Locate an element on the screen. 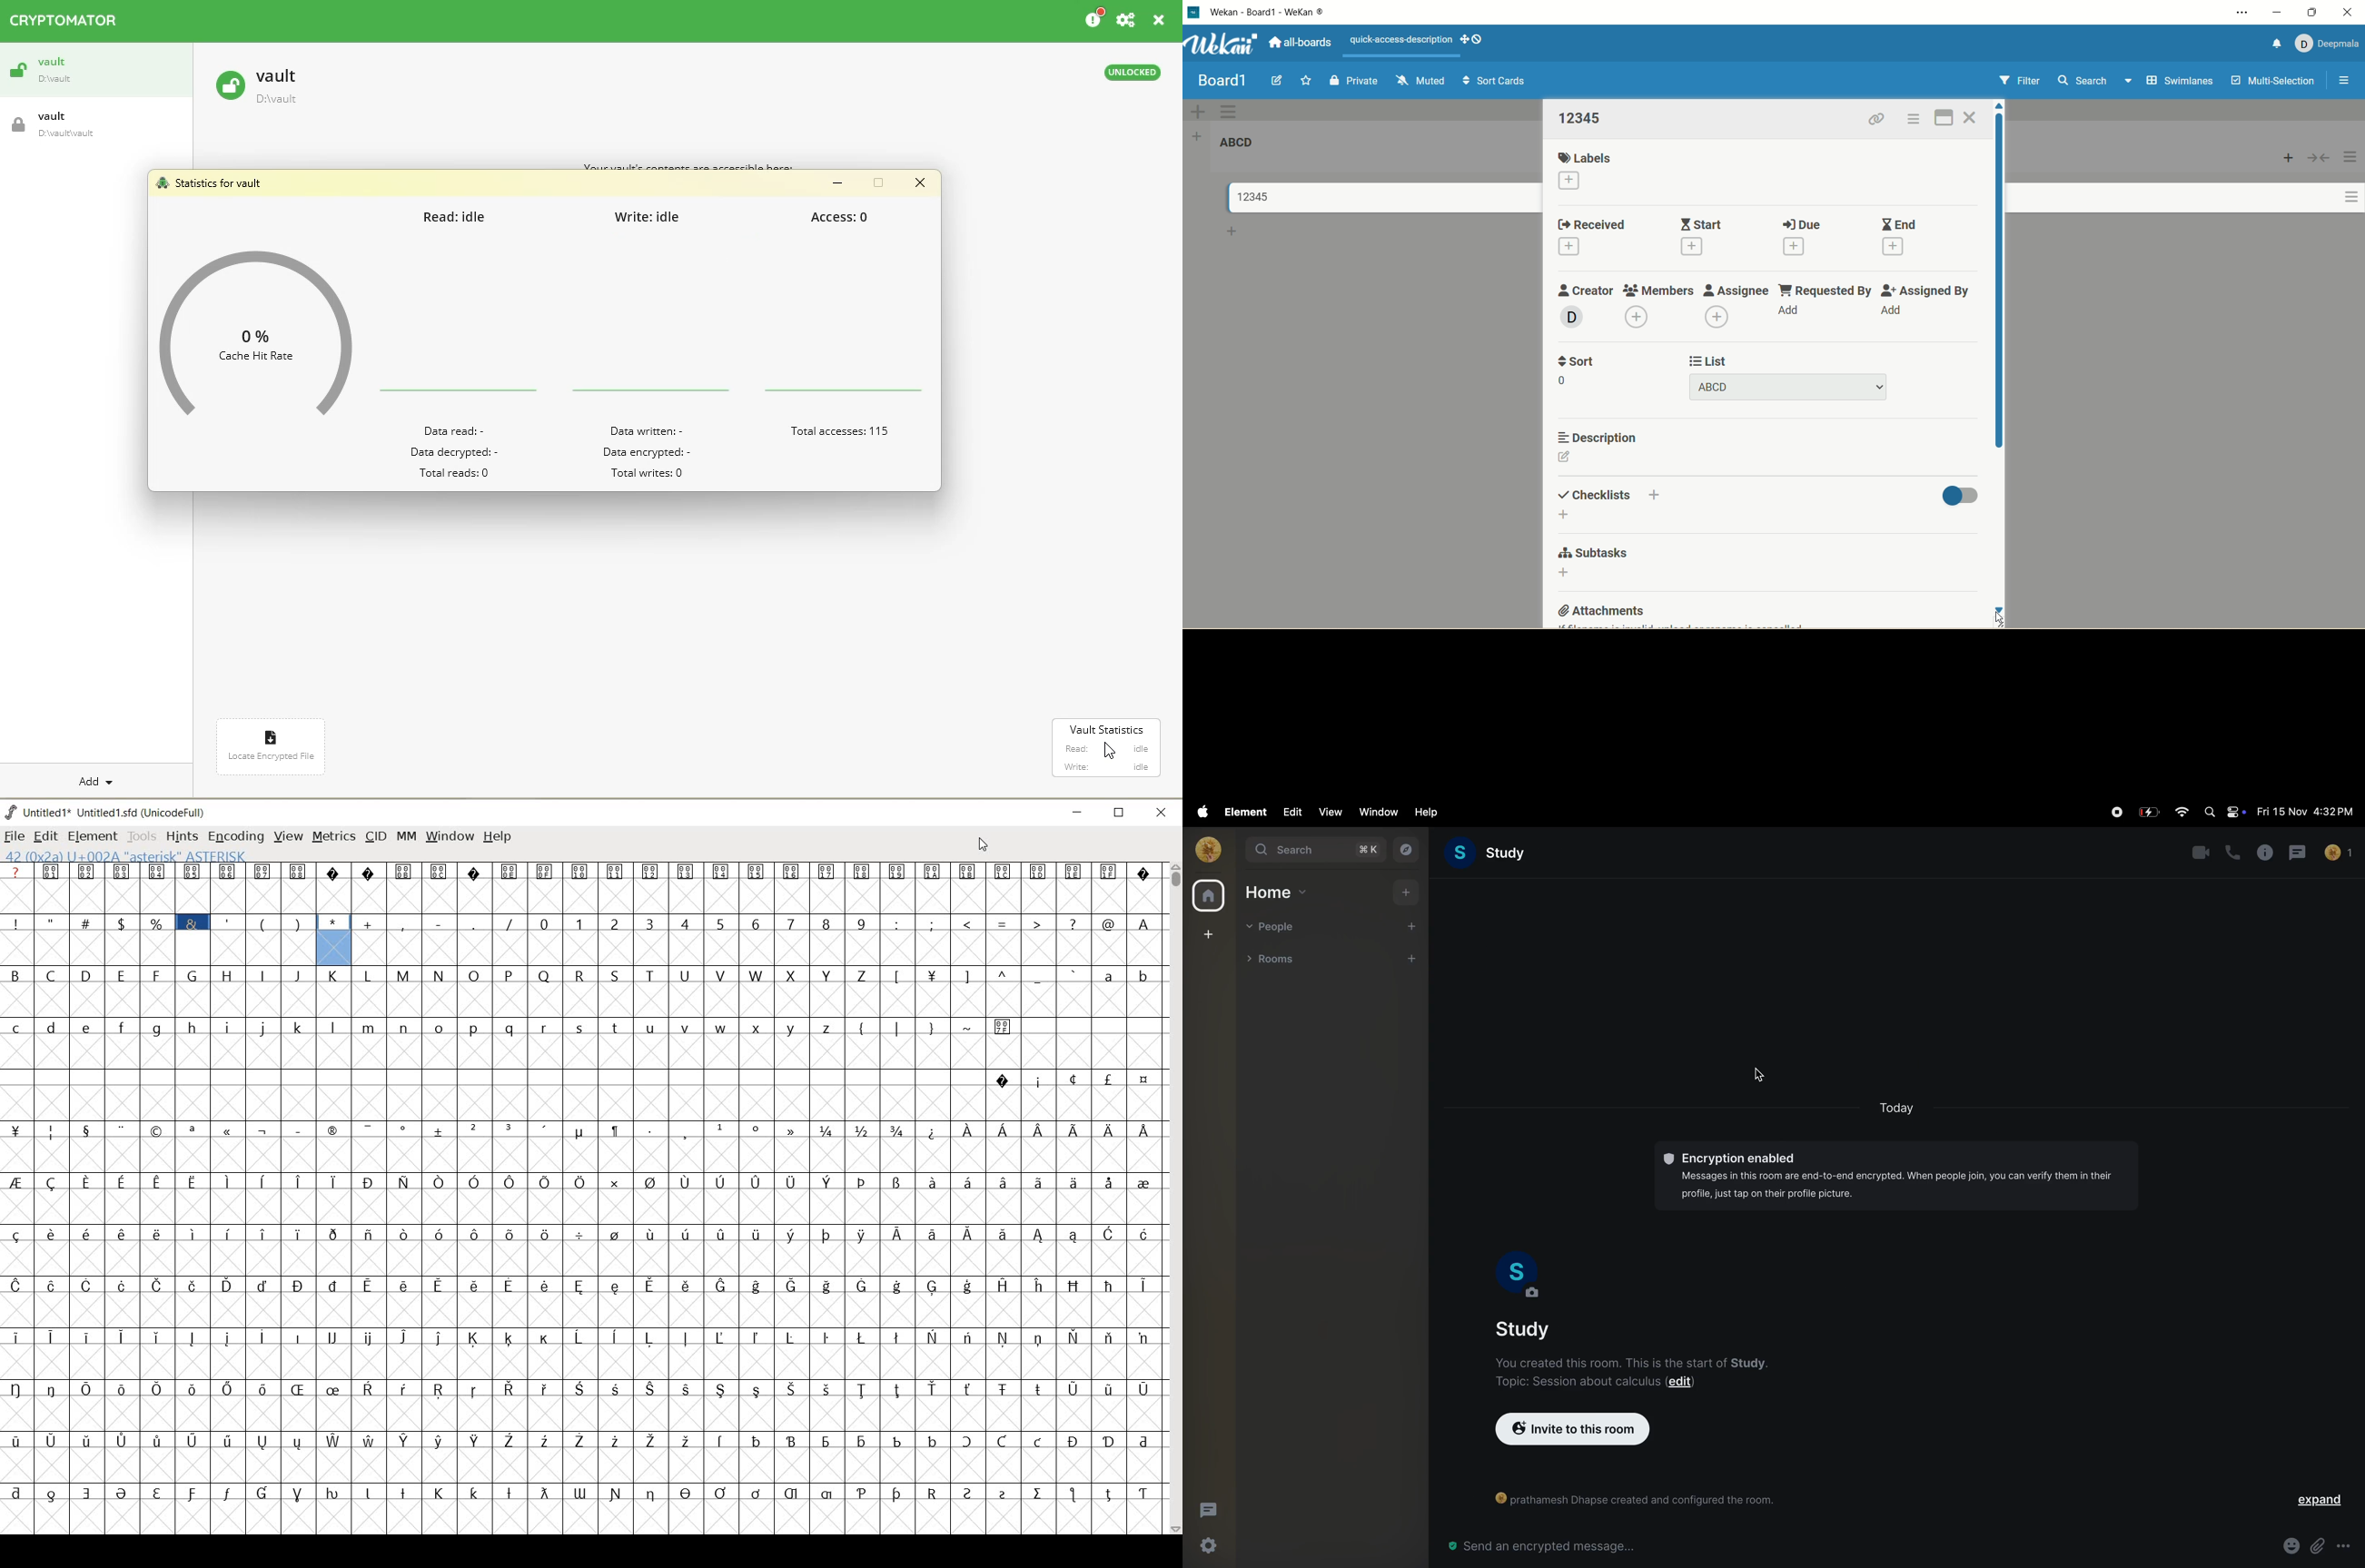  apple menu is located at coordinates (1198, 812).